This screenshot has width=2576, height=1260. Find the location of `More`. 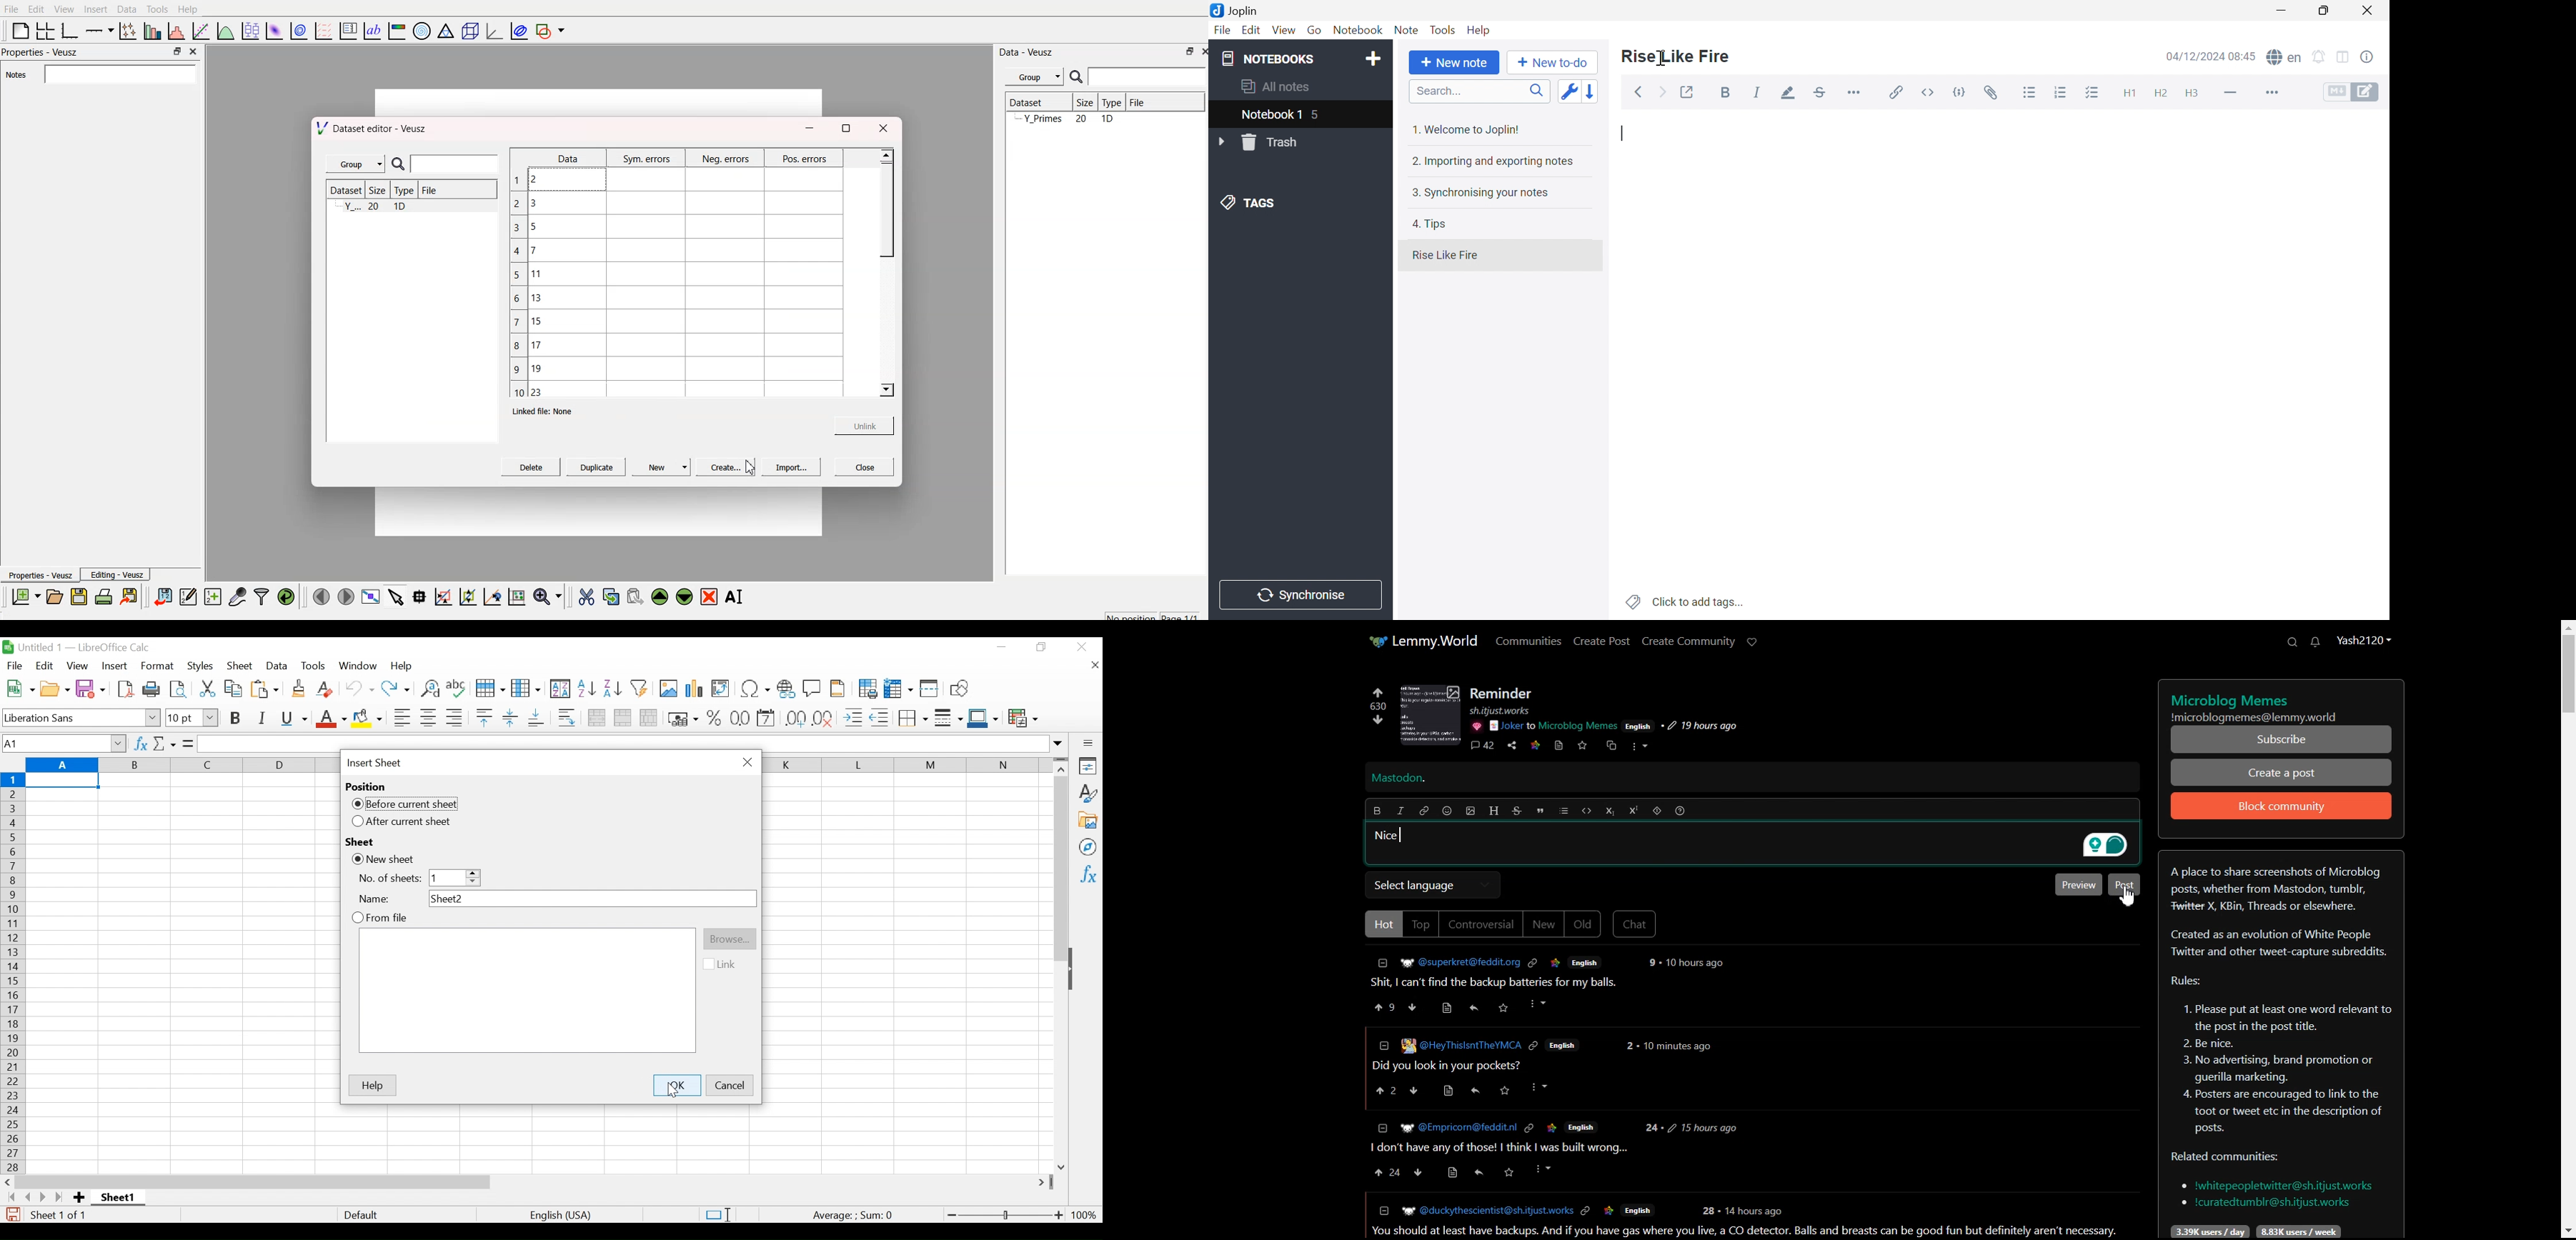

More is located at coordinates (2271, 93).